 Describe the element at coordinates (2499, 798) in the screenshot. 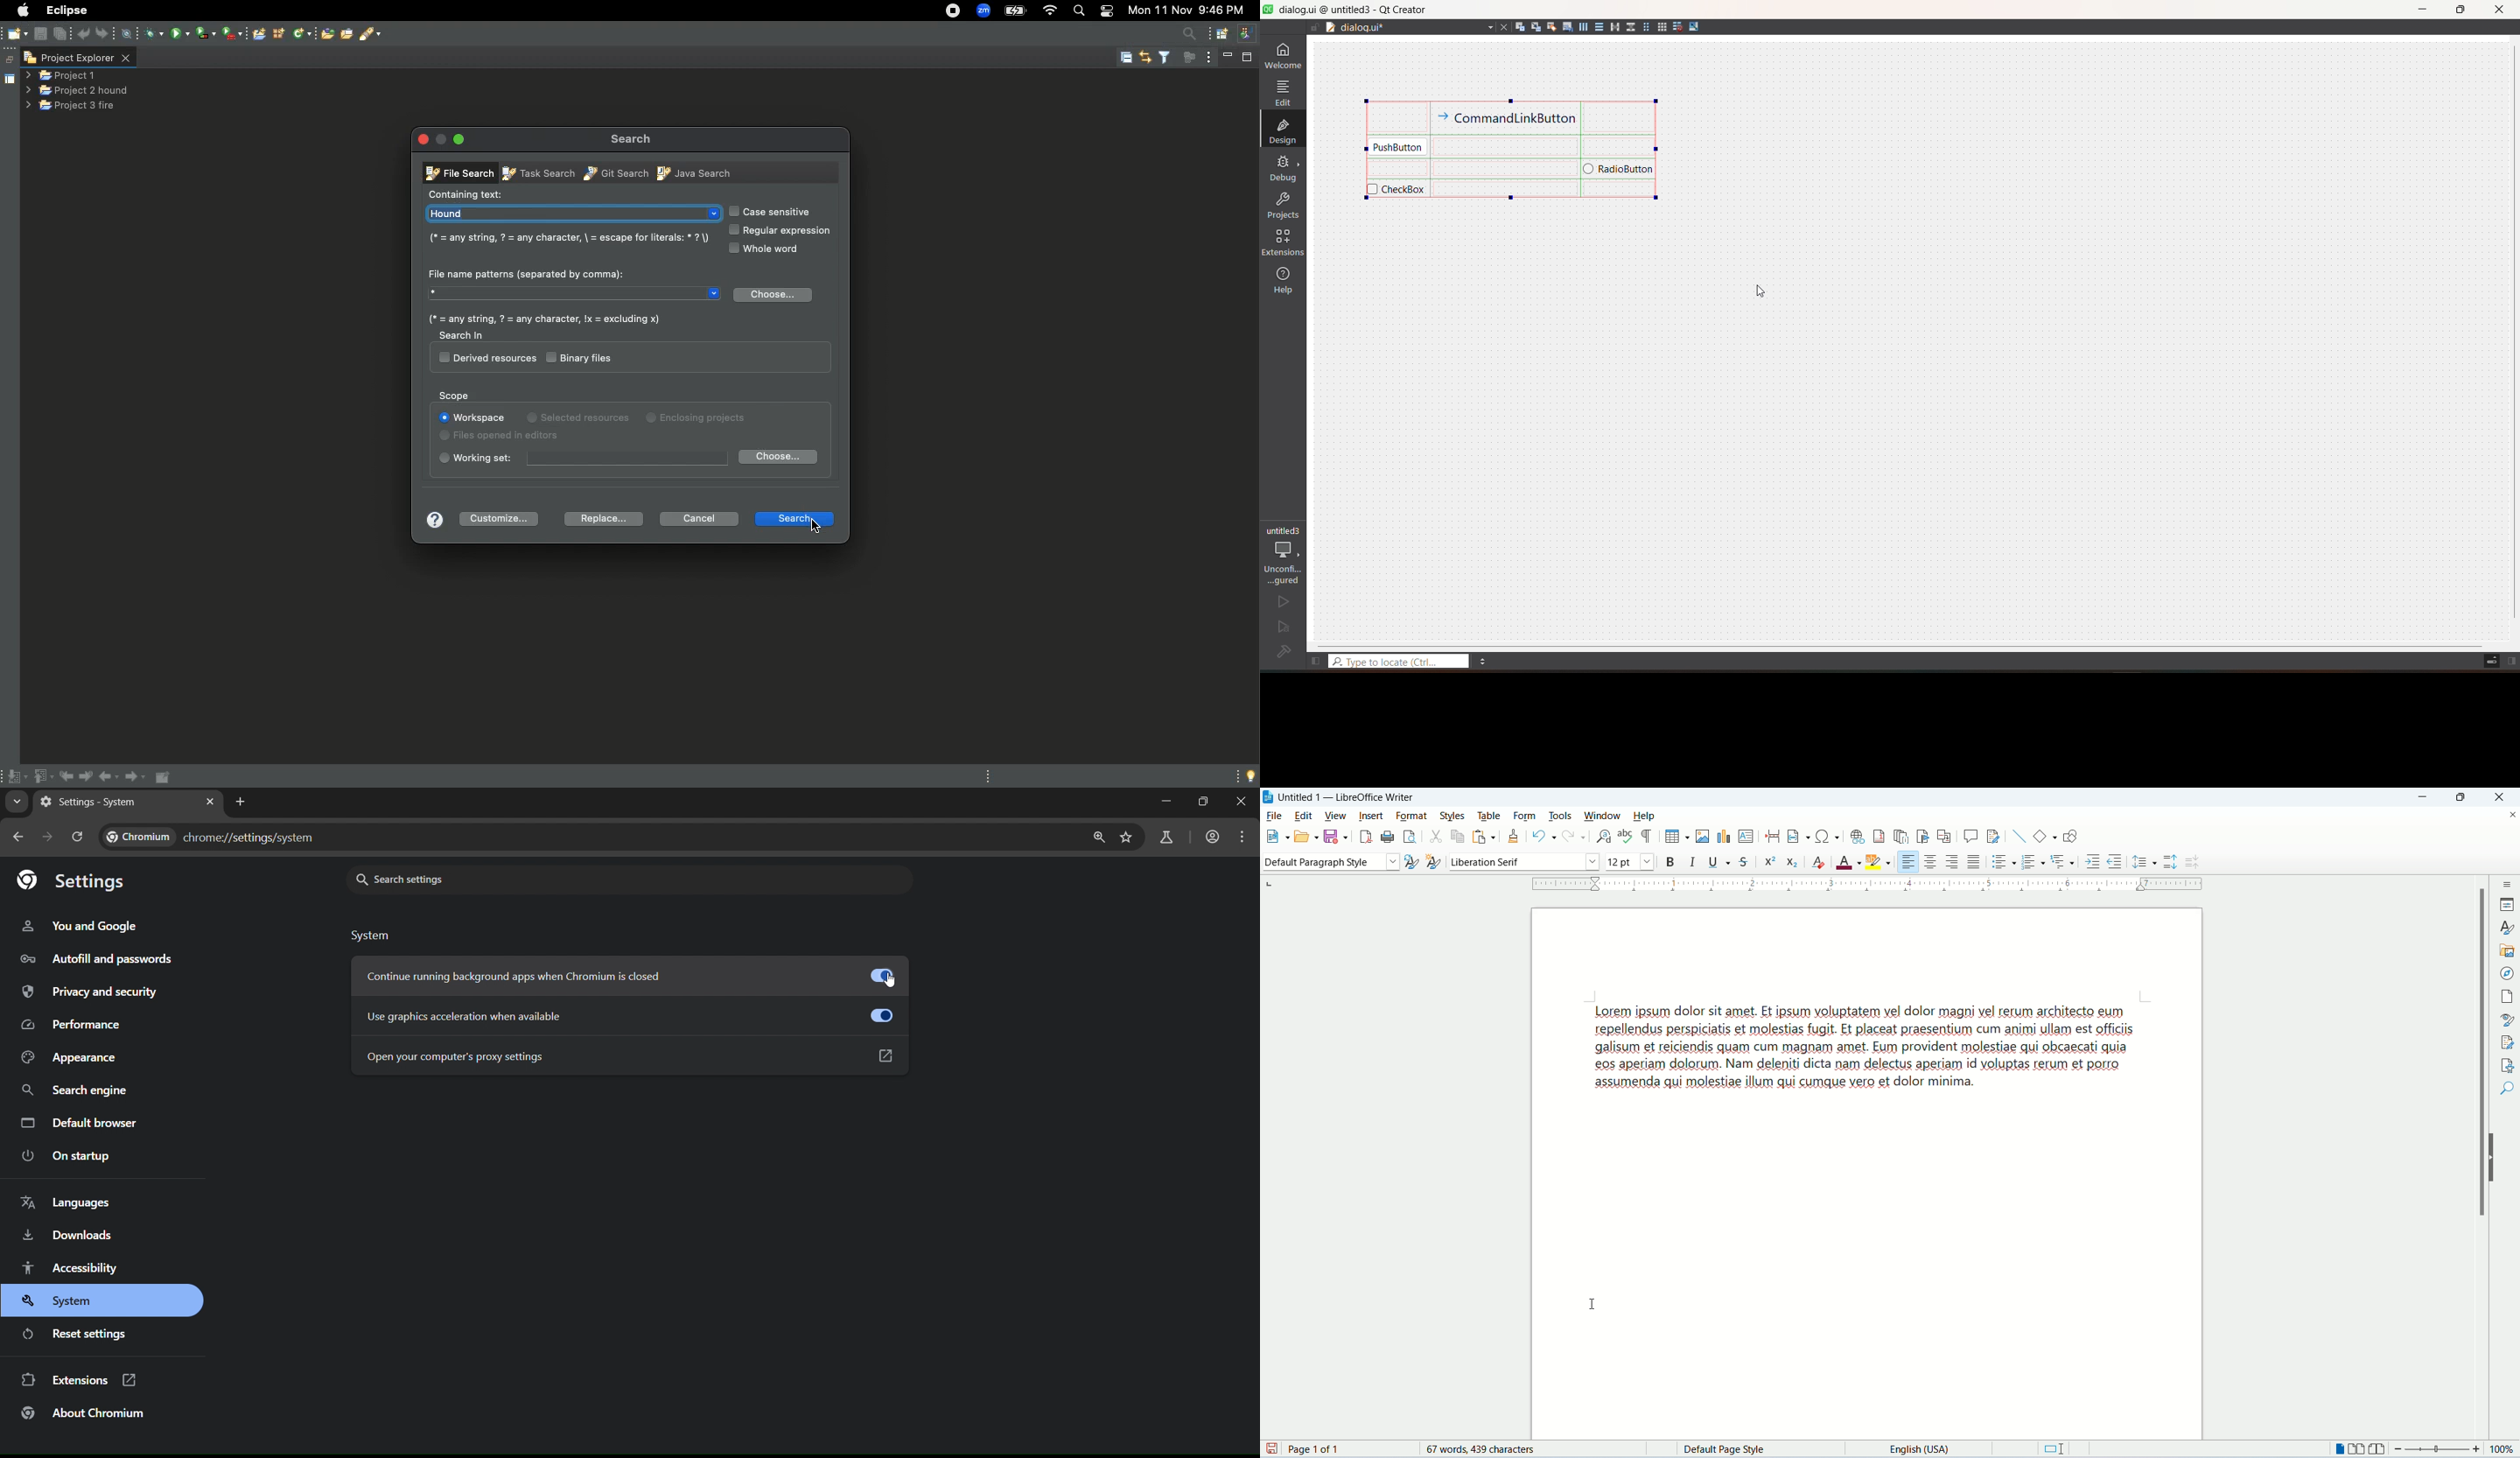

I see `close` at that location.